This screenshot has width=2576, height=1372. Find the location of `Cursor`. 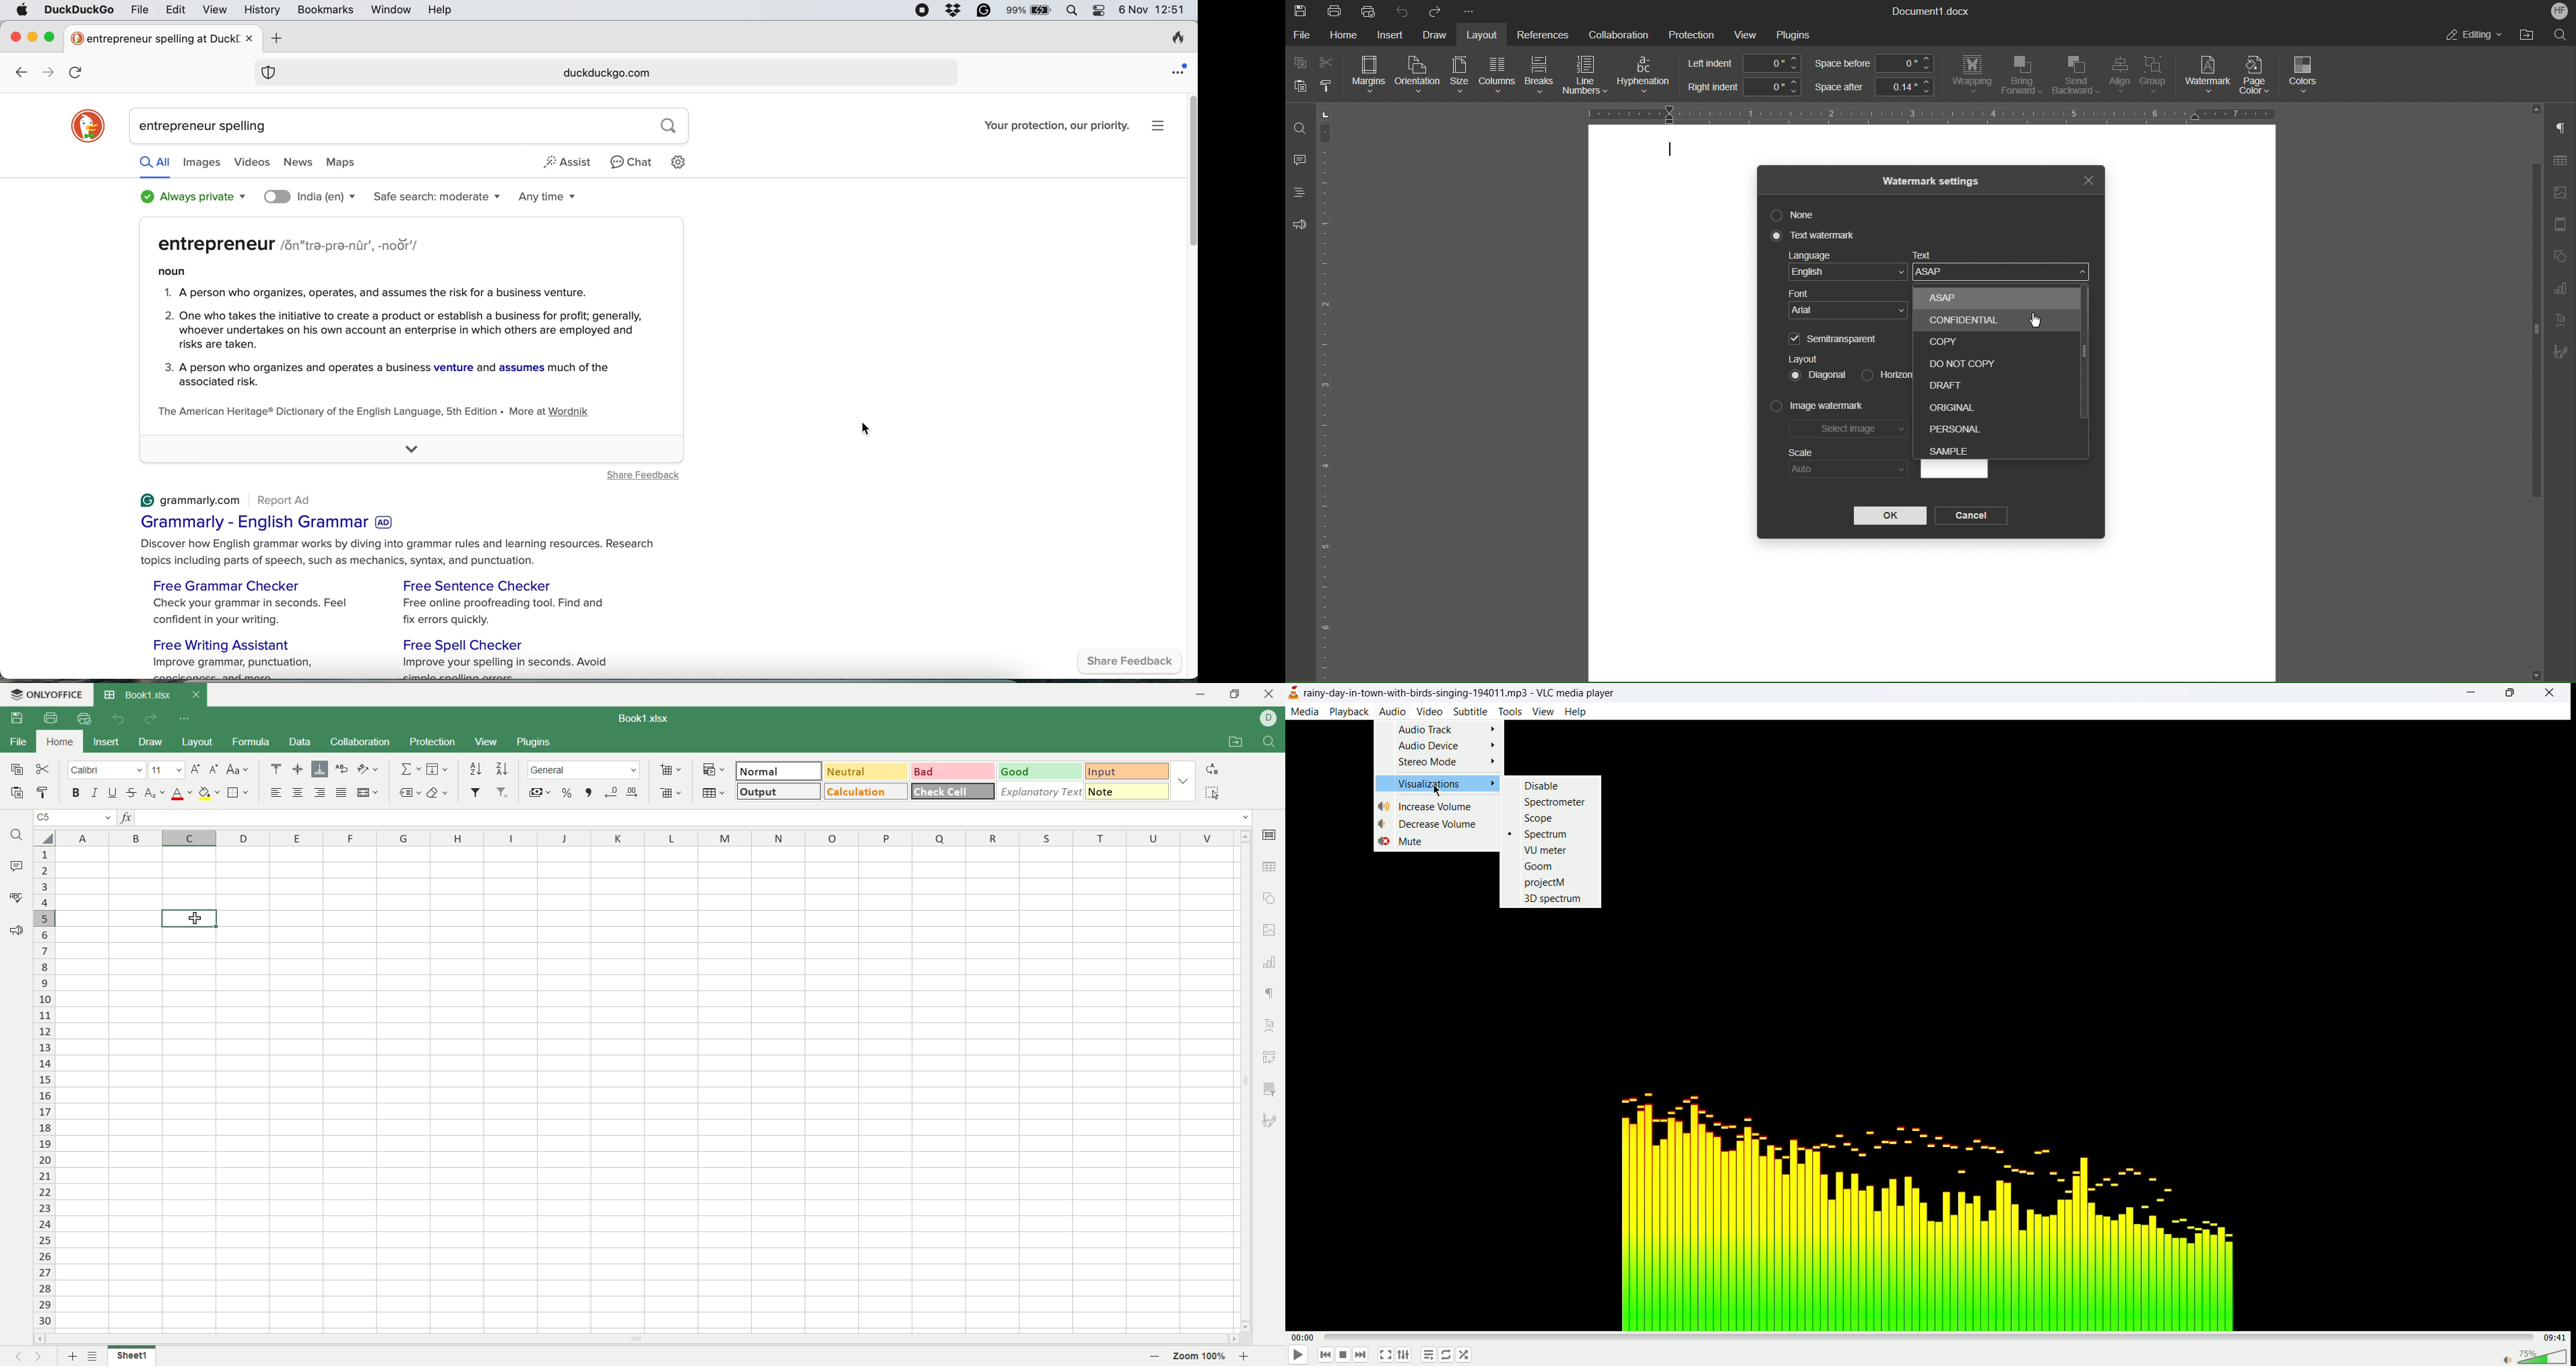

Cursor is located at coordinates (188, 917).